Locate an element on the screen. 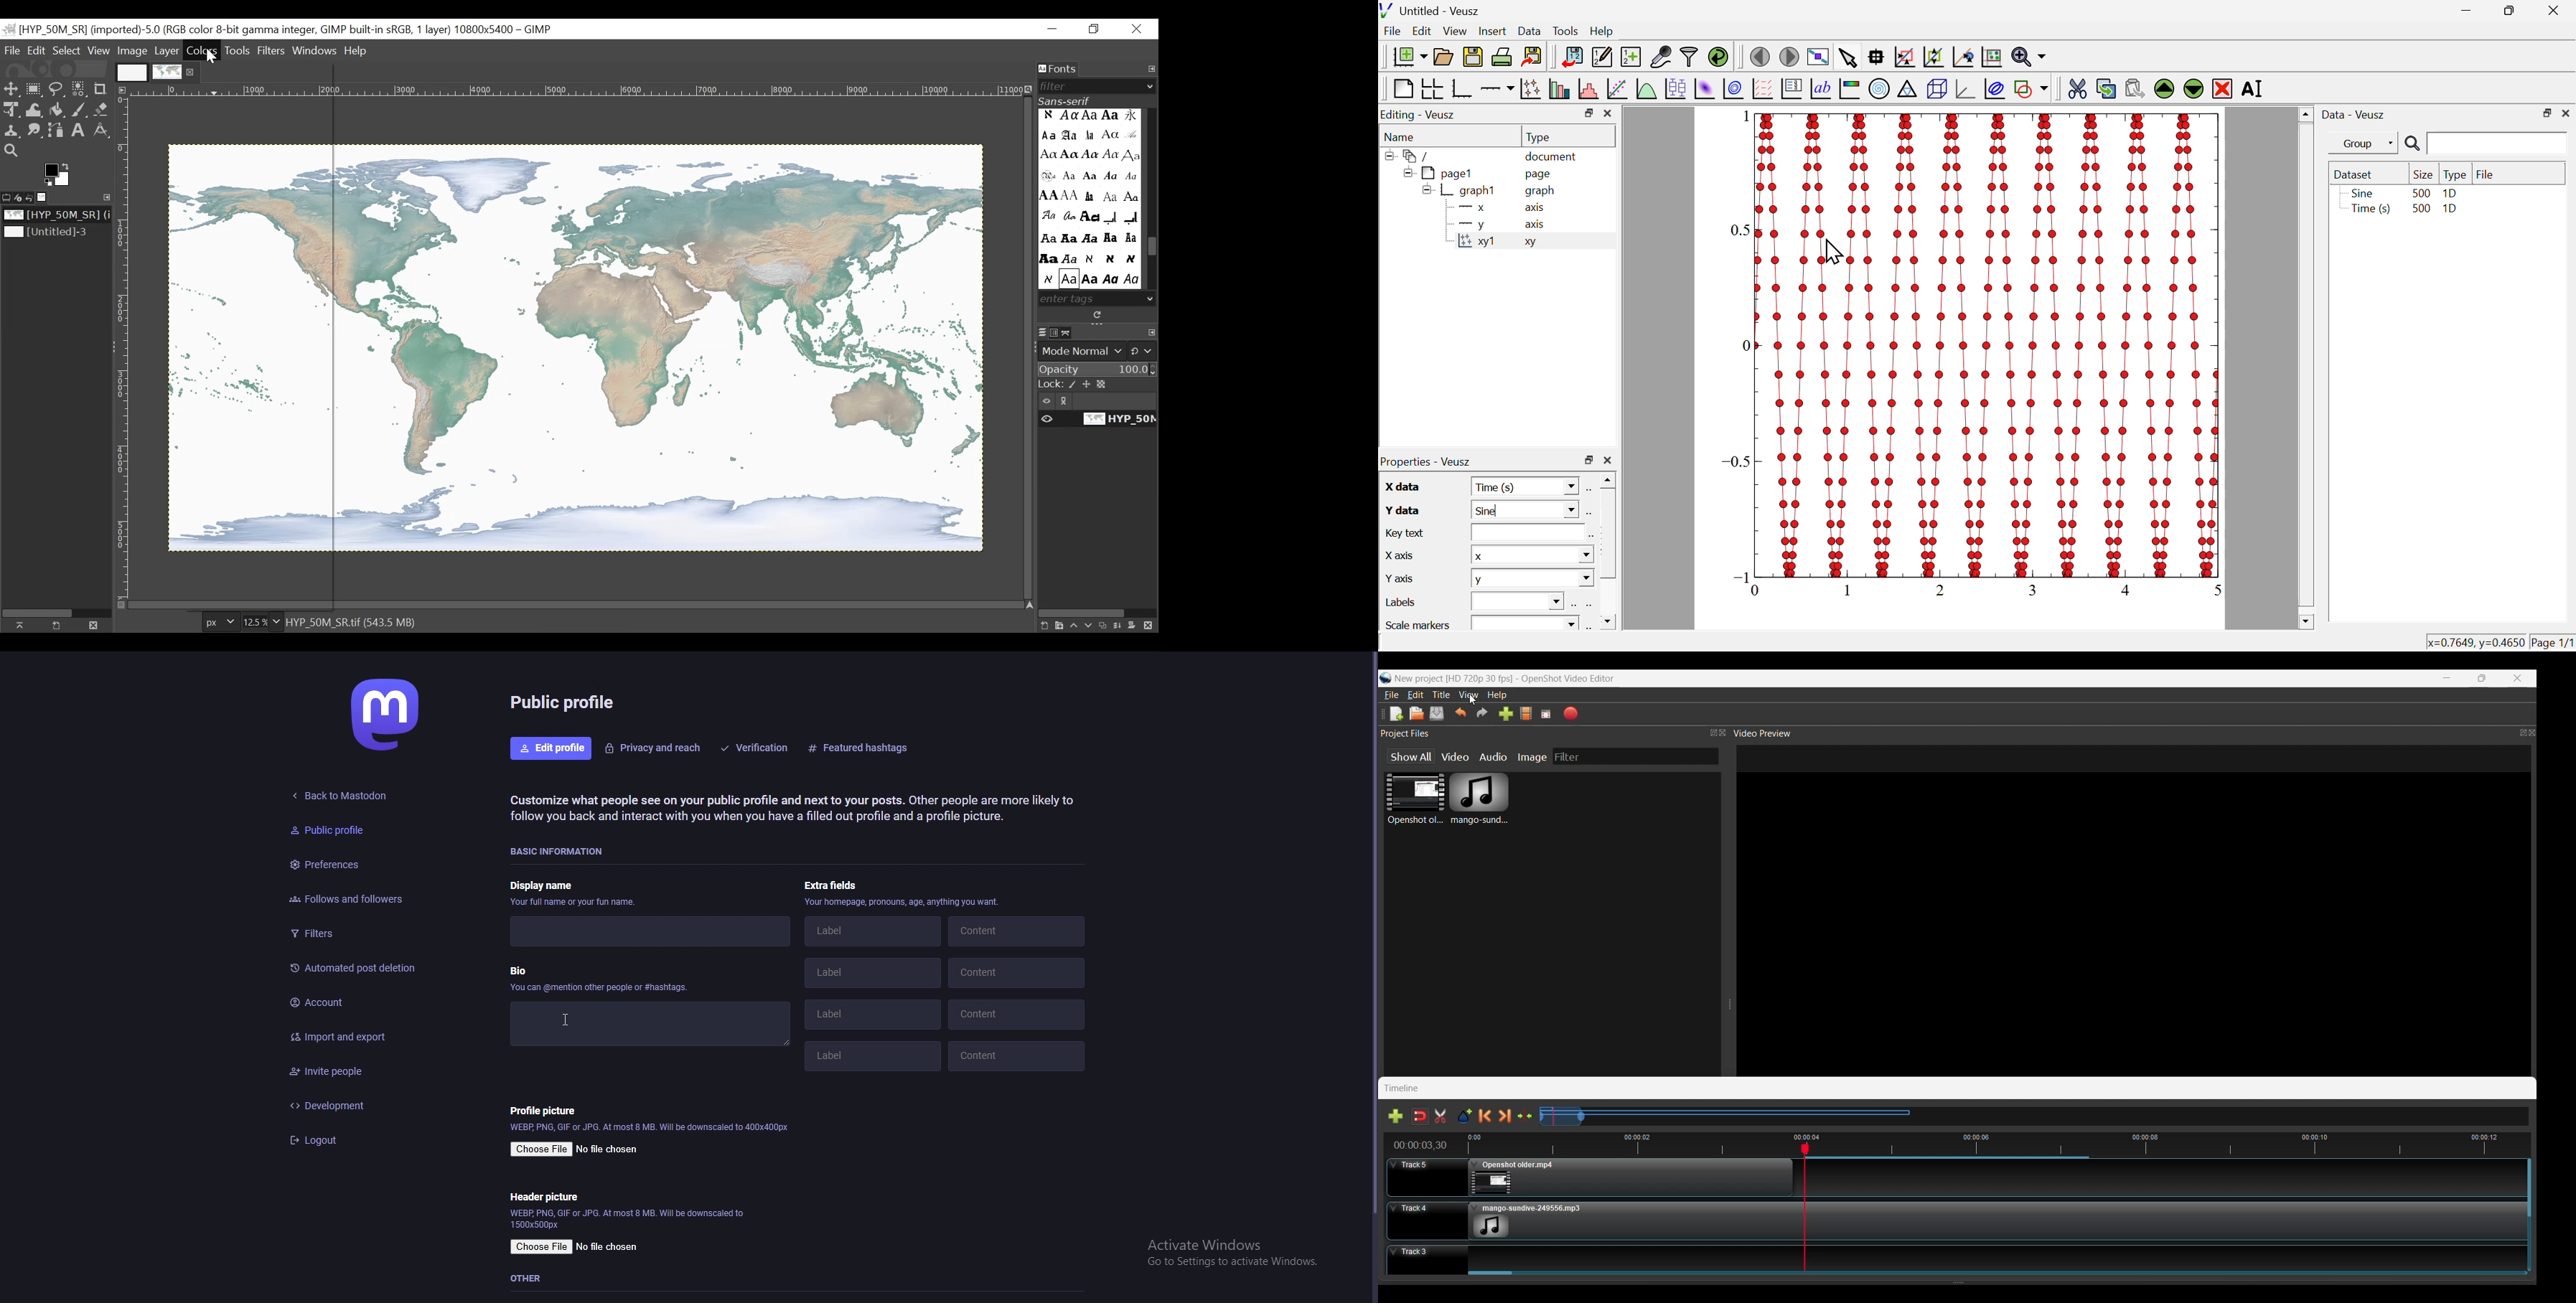 Image resolution: width=2576 pixels, height=1316 pixels. content is located at coordinates (1017, 1055).